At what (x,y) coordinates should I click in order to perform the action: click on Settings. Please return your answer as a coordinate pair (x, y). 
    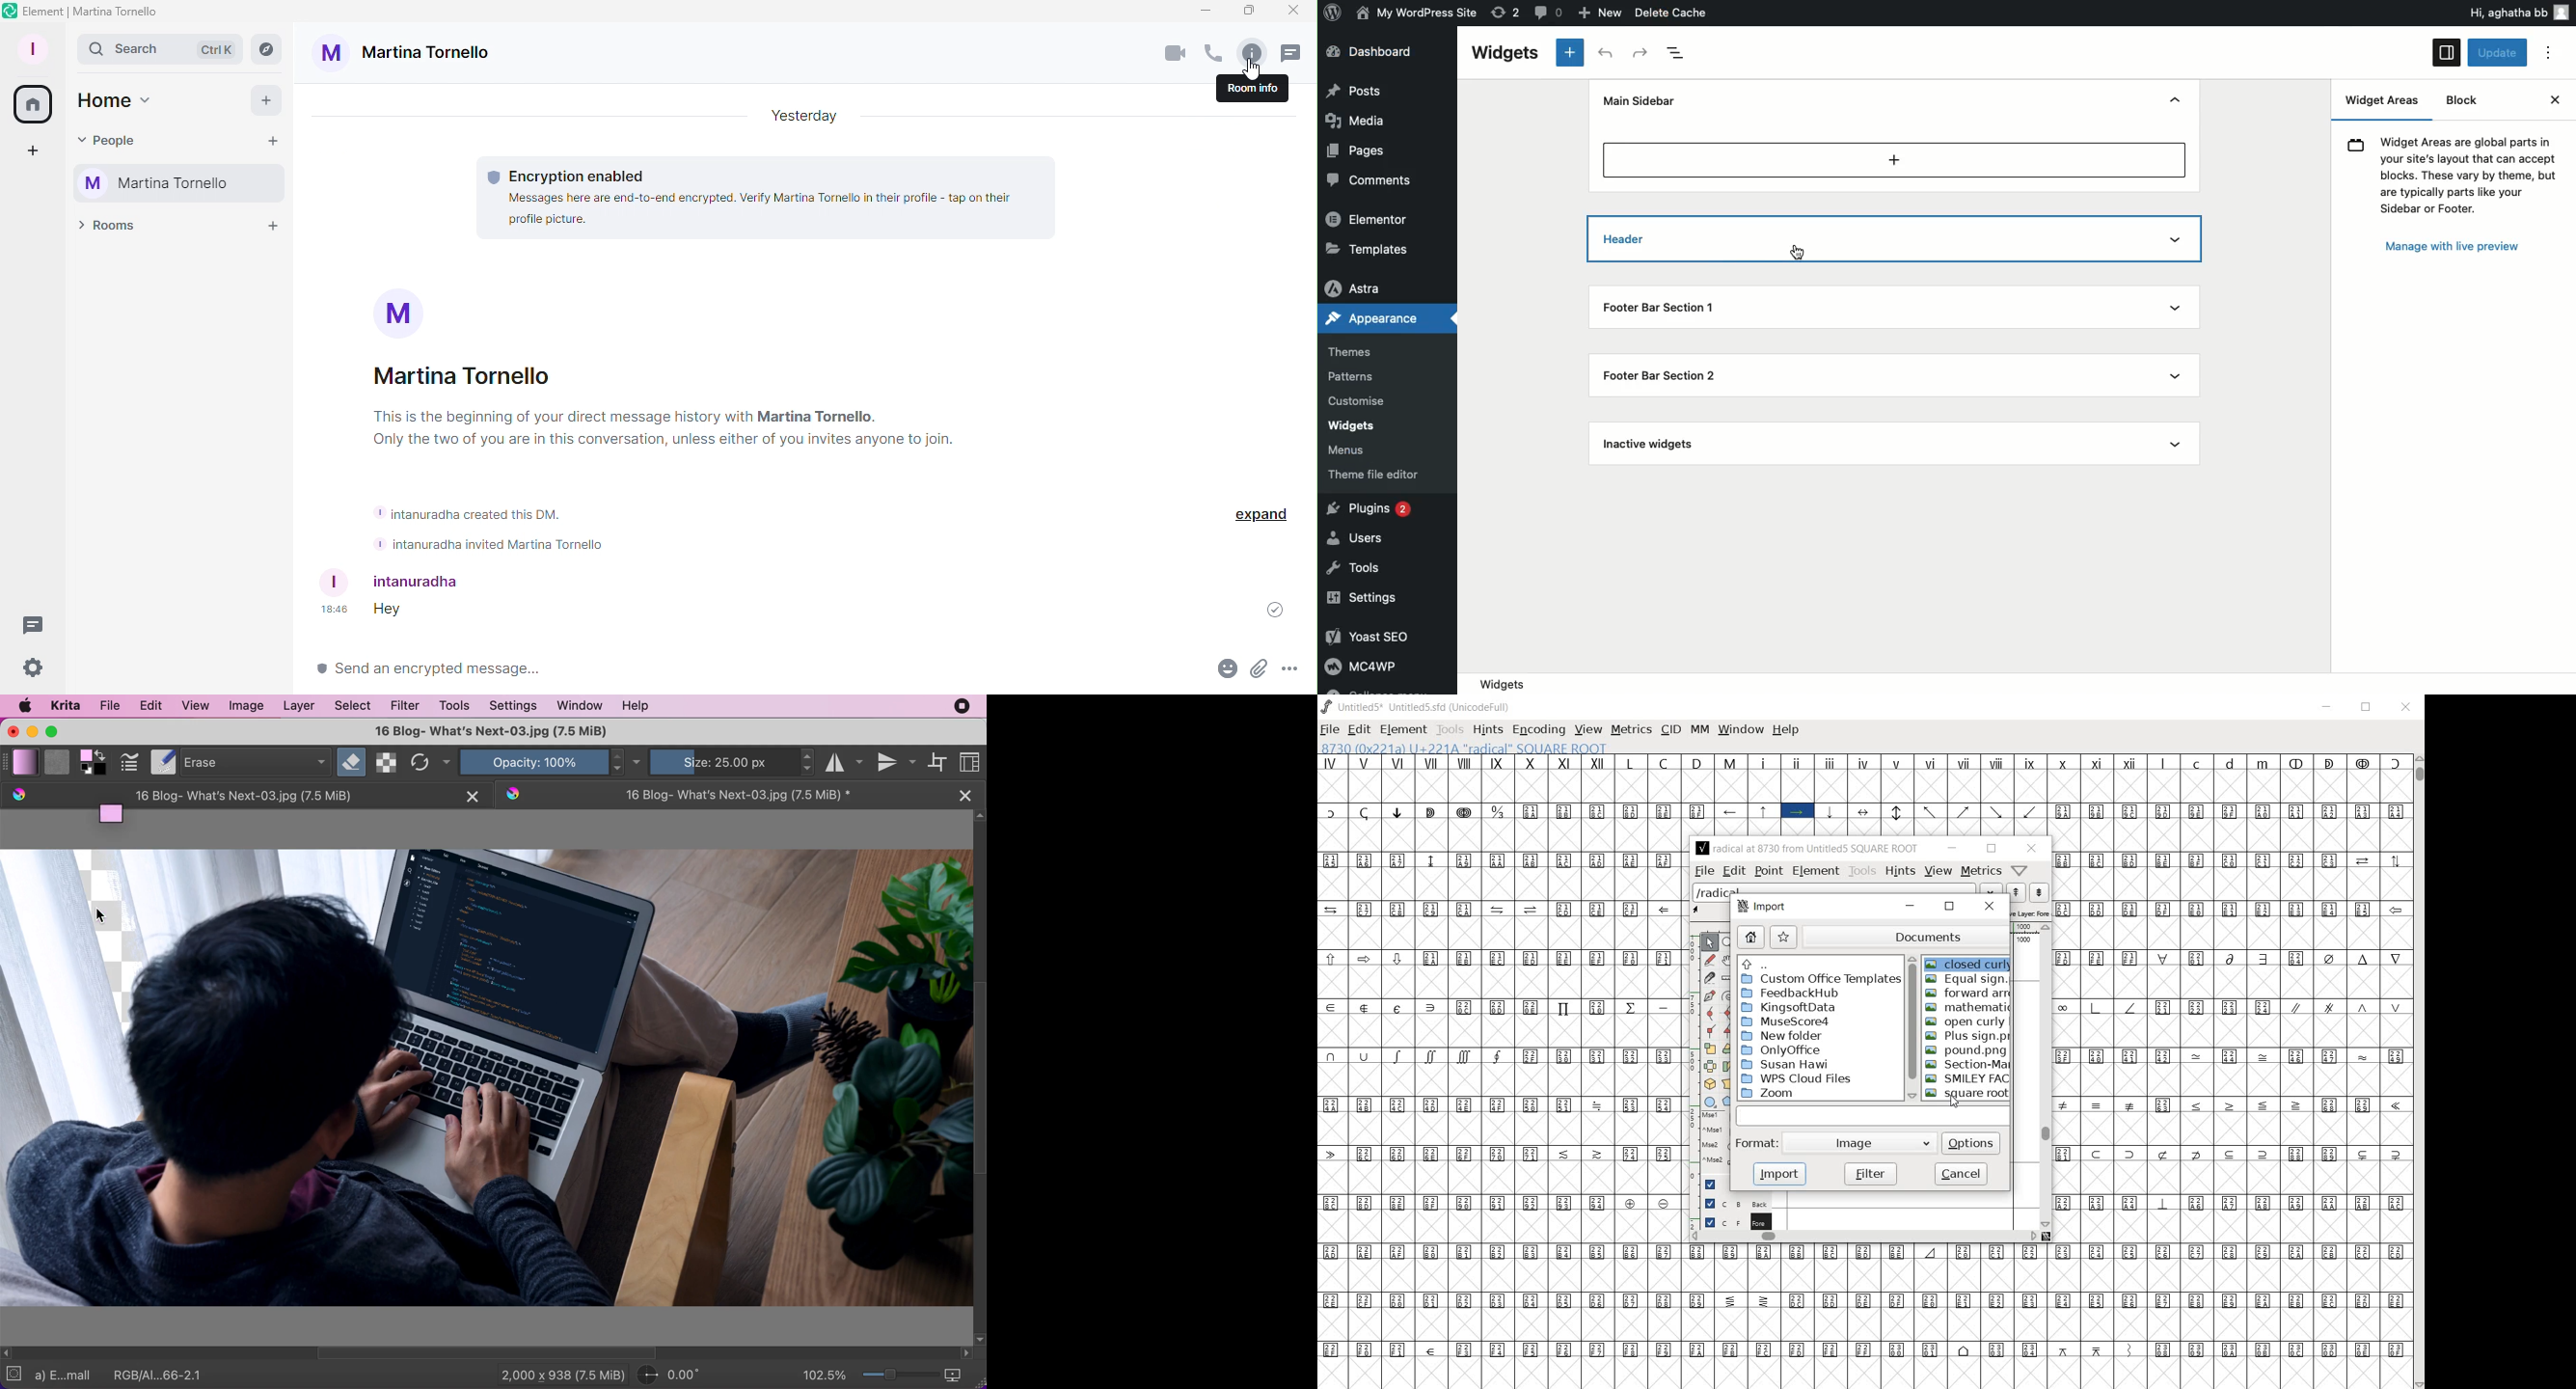
    Looking at the image, I should click on (1364, 599).